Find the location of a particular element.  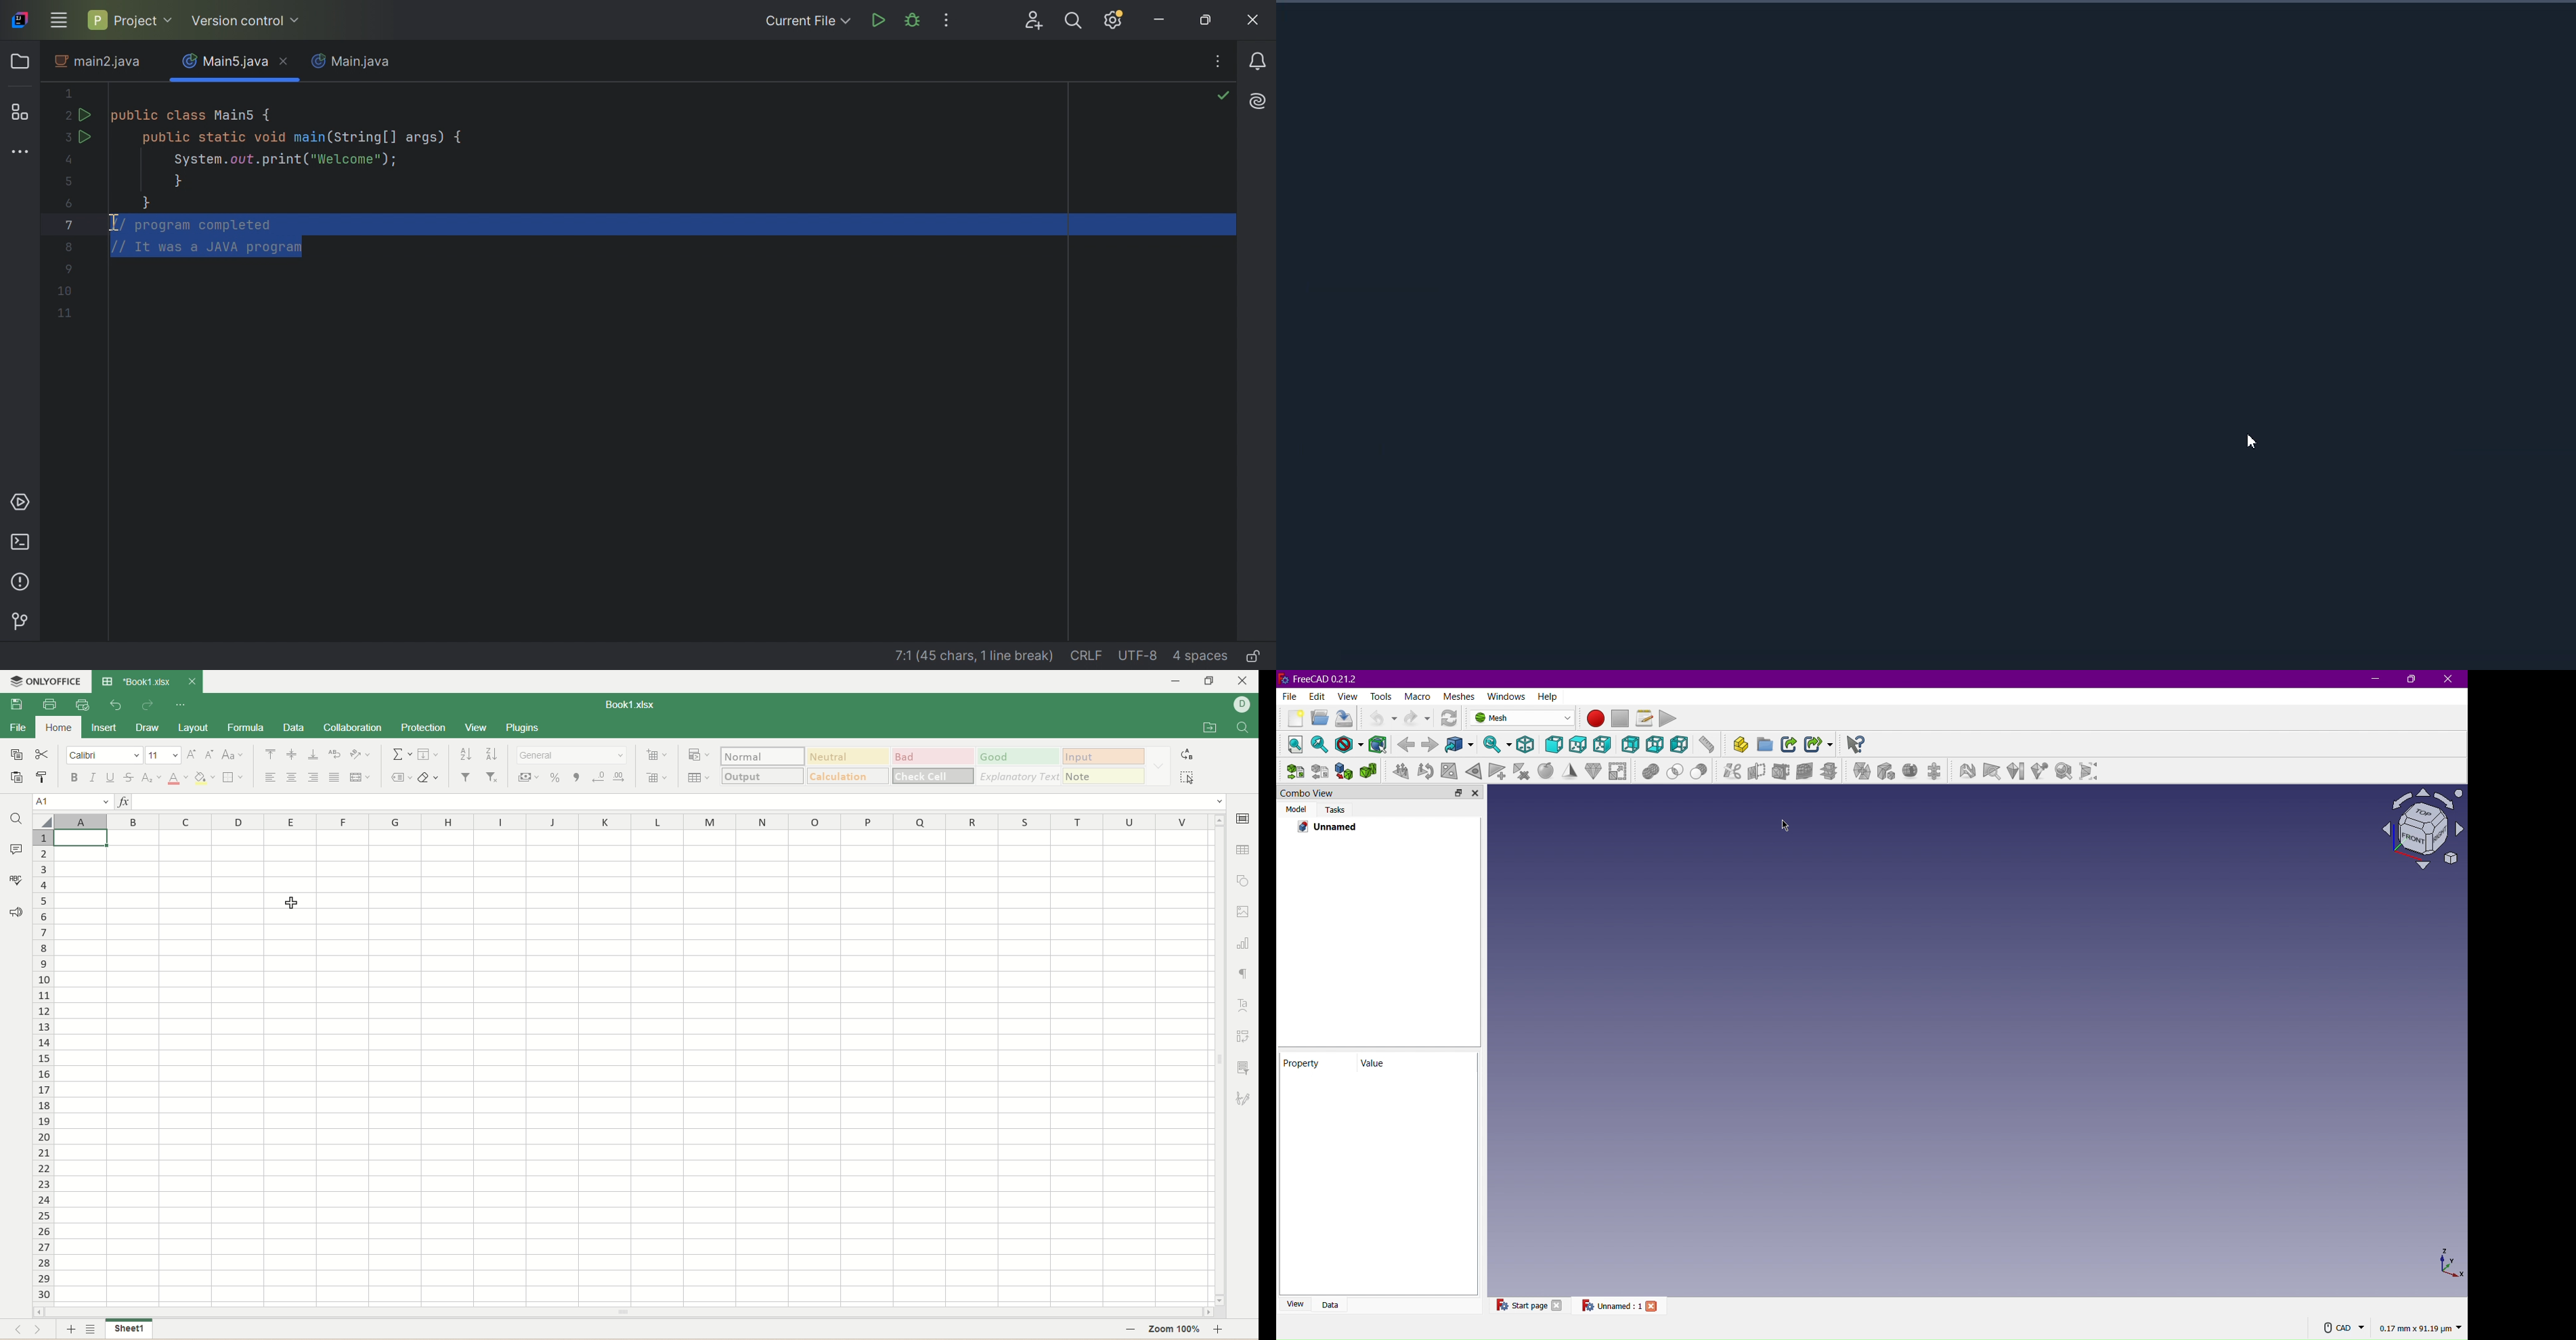

Maximize is located at coordinates (2413, 680).